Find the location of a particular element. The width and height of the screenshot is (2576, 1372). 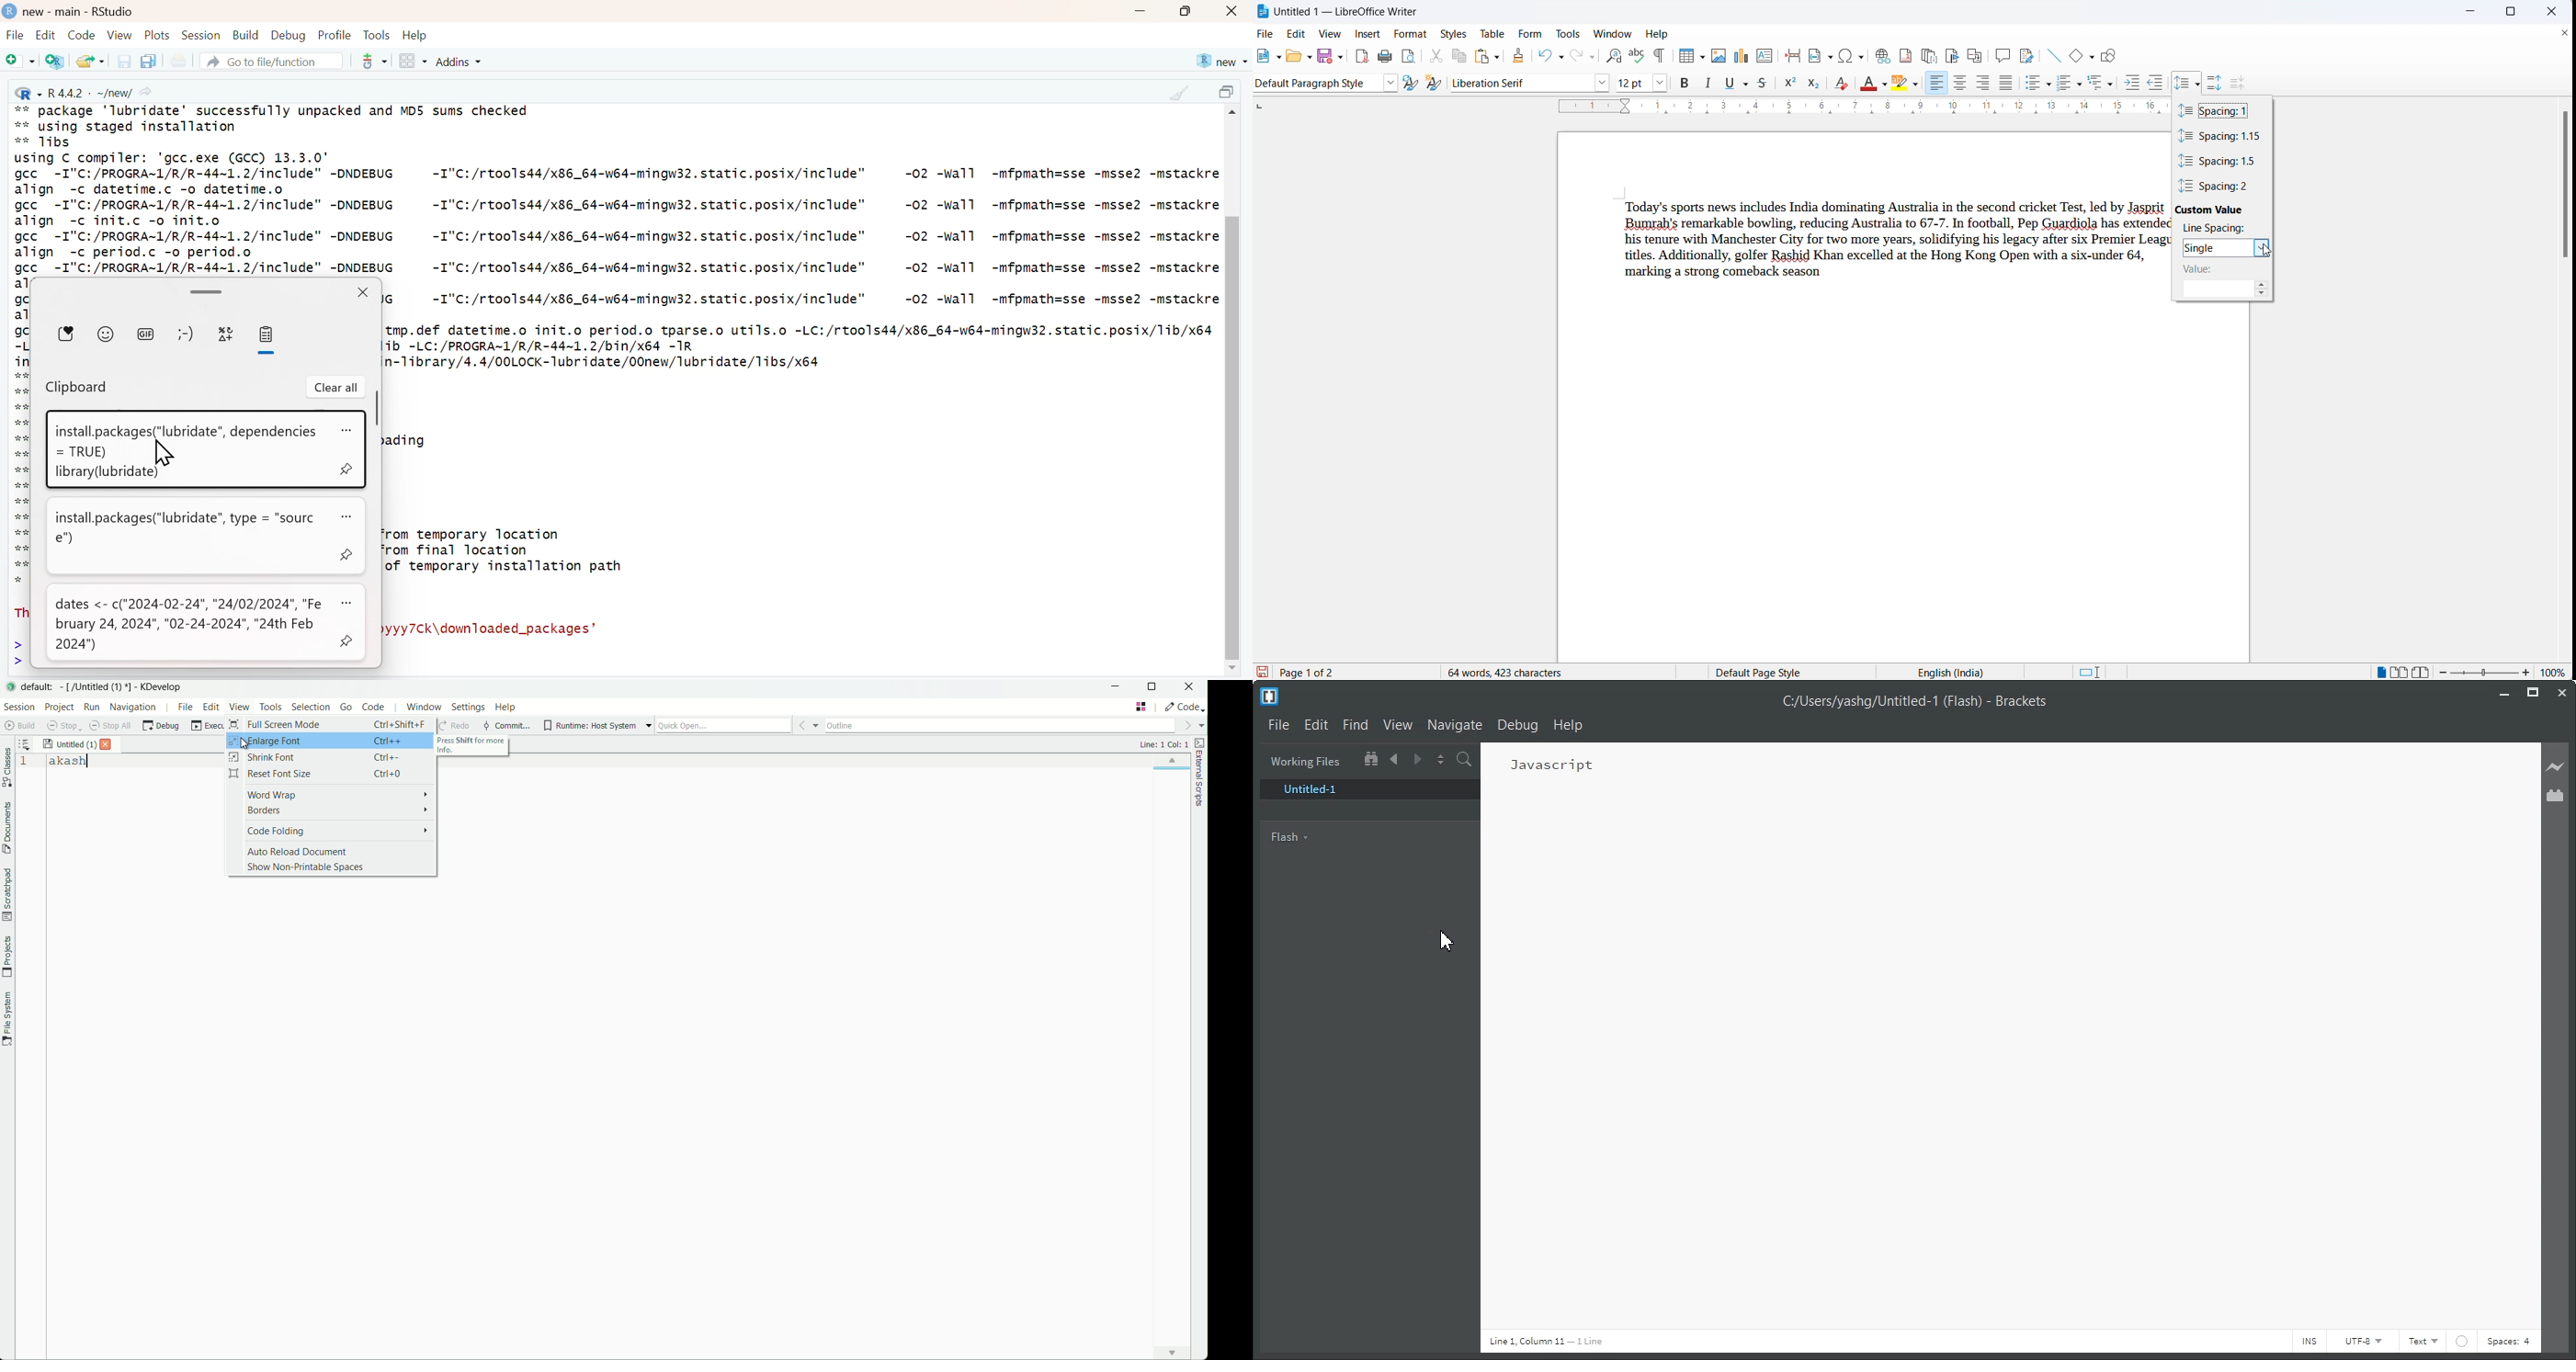

Clipboard is located at coordinates (78, 388).